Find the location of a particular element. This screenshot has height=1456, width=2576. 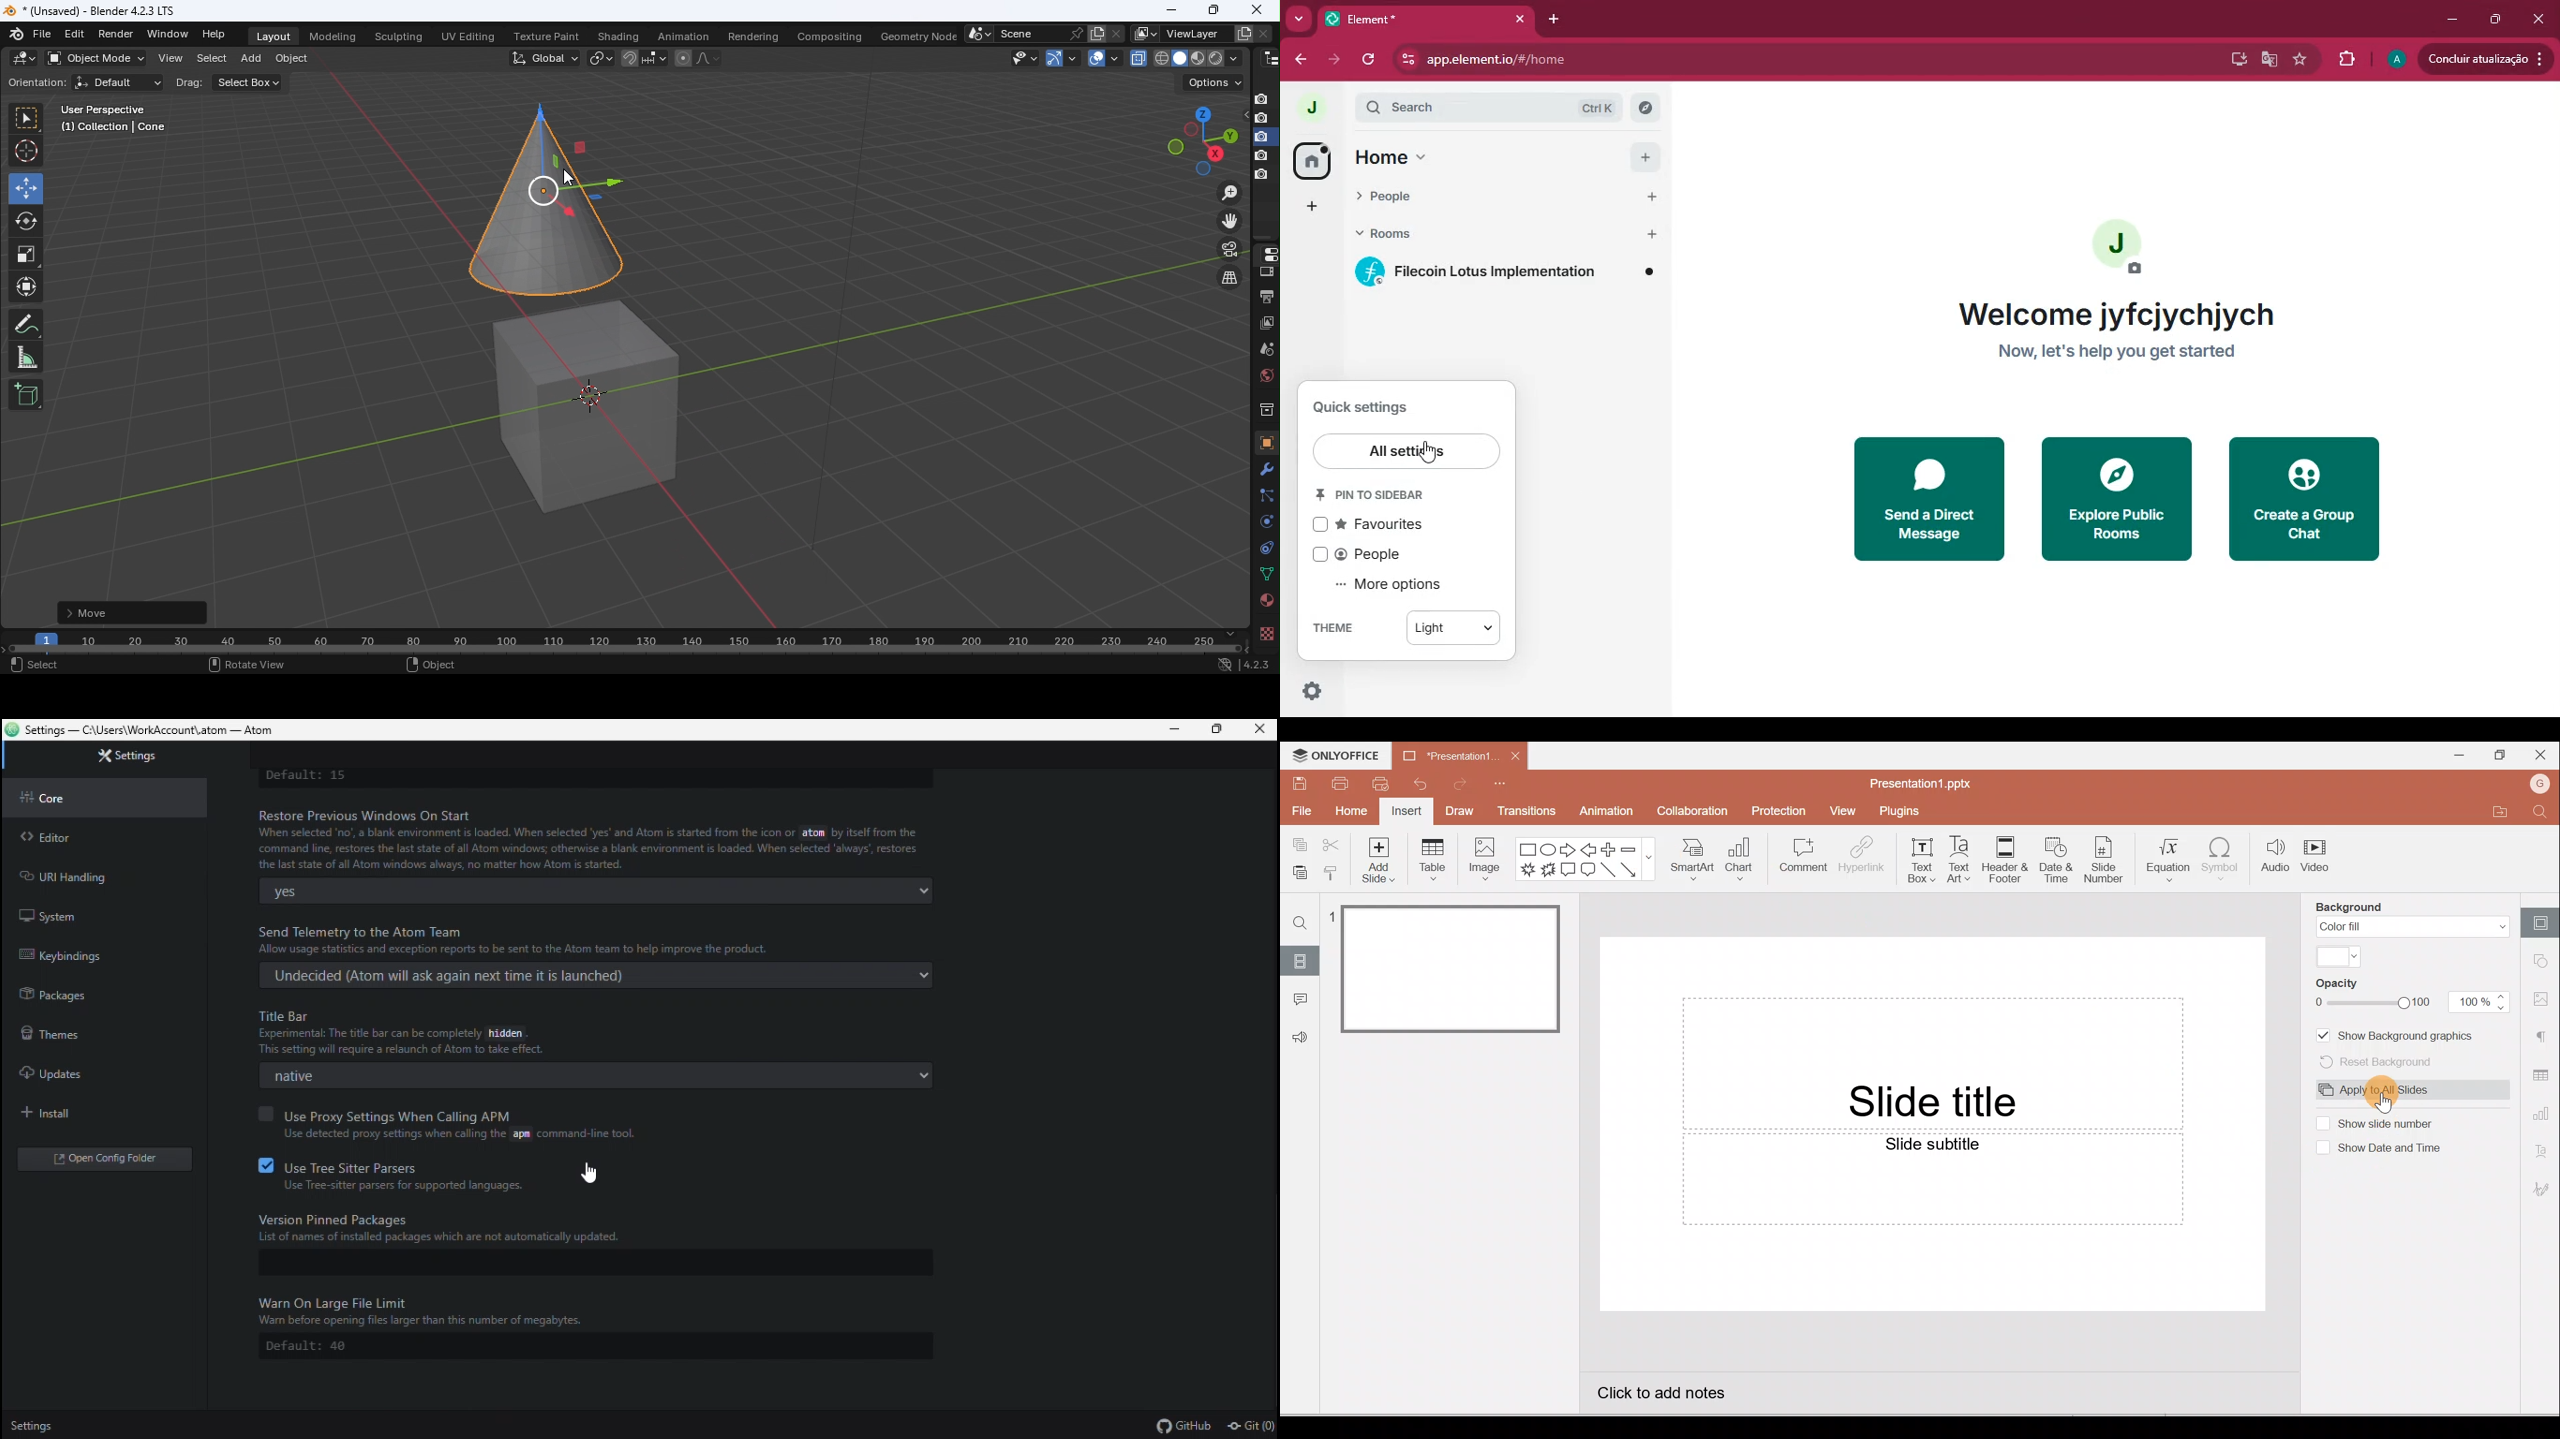

Date & time is located at coordinates (2055, 860).